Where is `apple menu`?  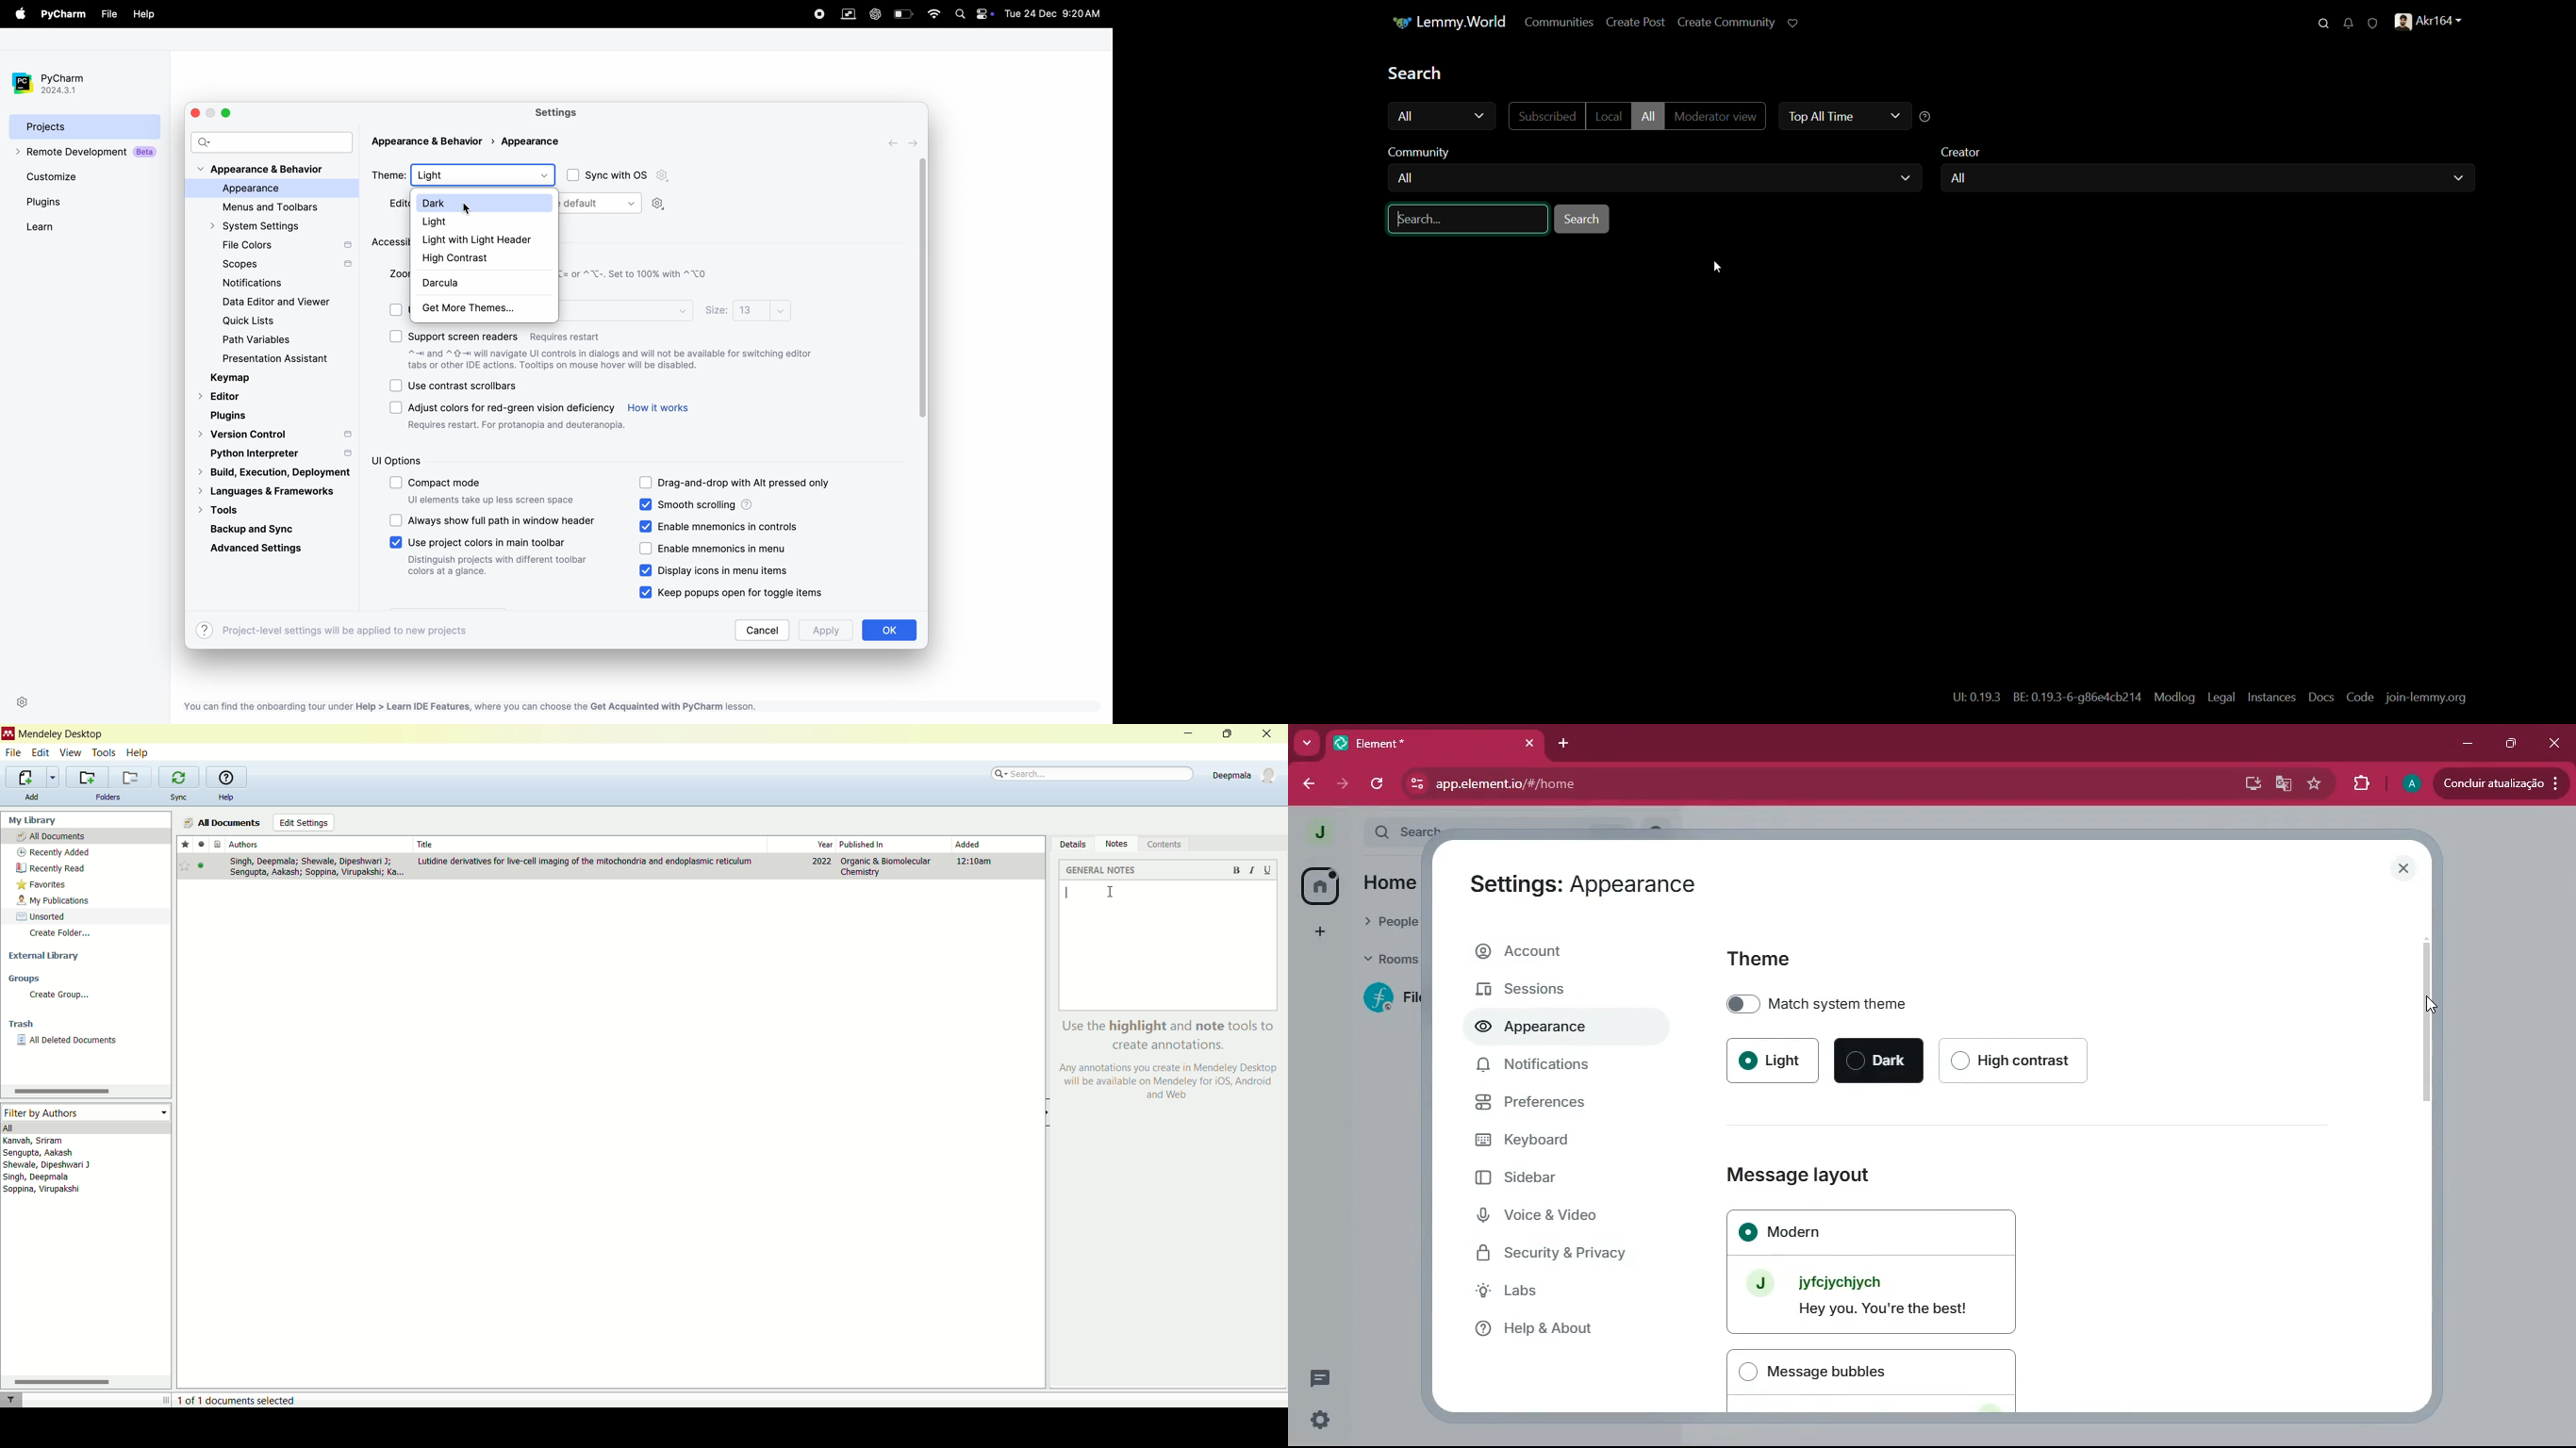
apple menu is located at coordinates (22, 14).